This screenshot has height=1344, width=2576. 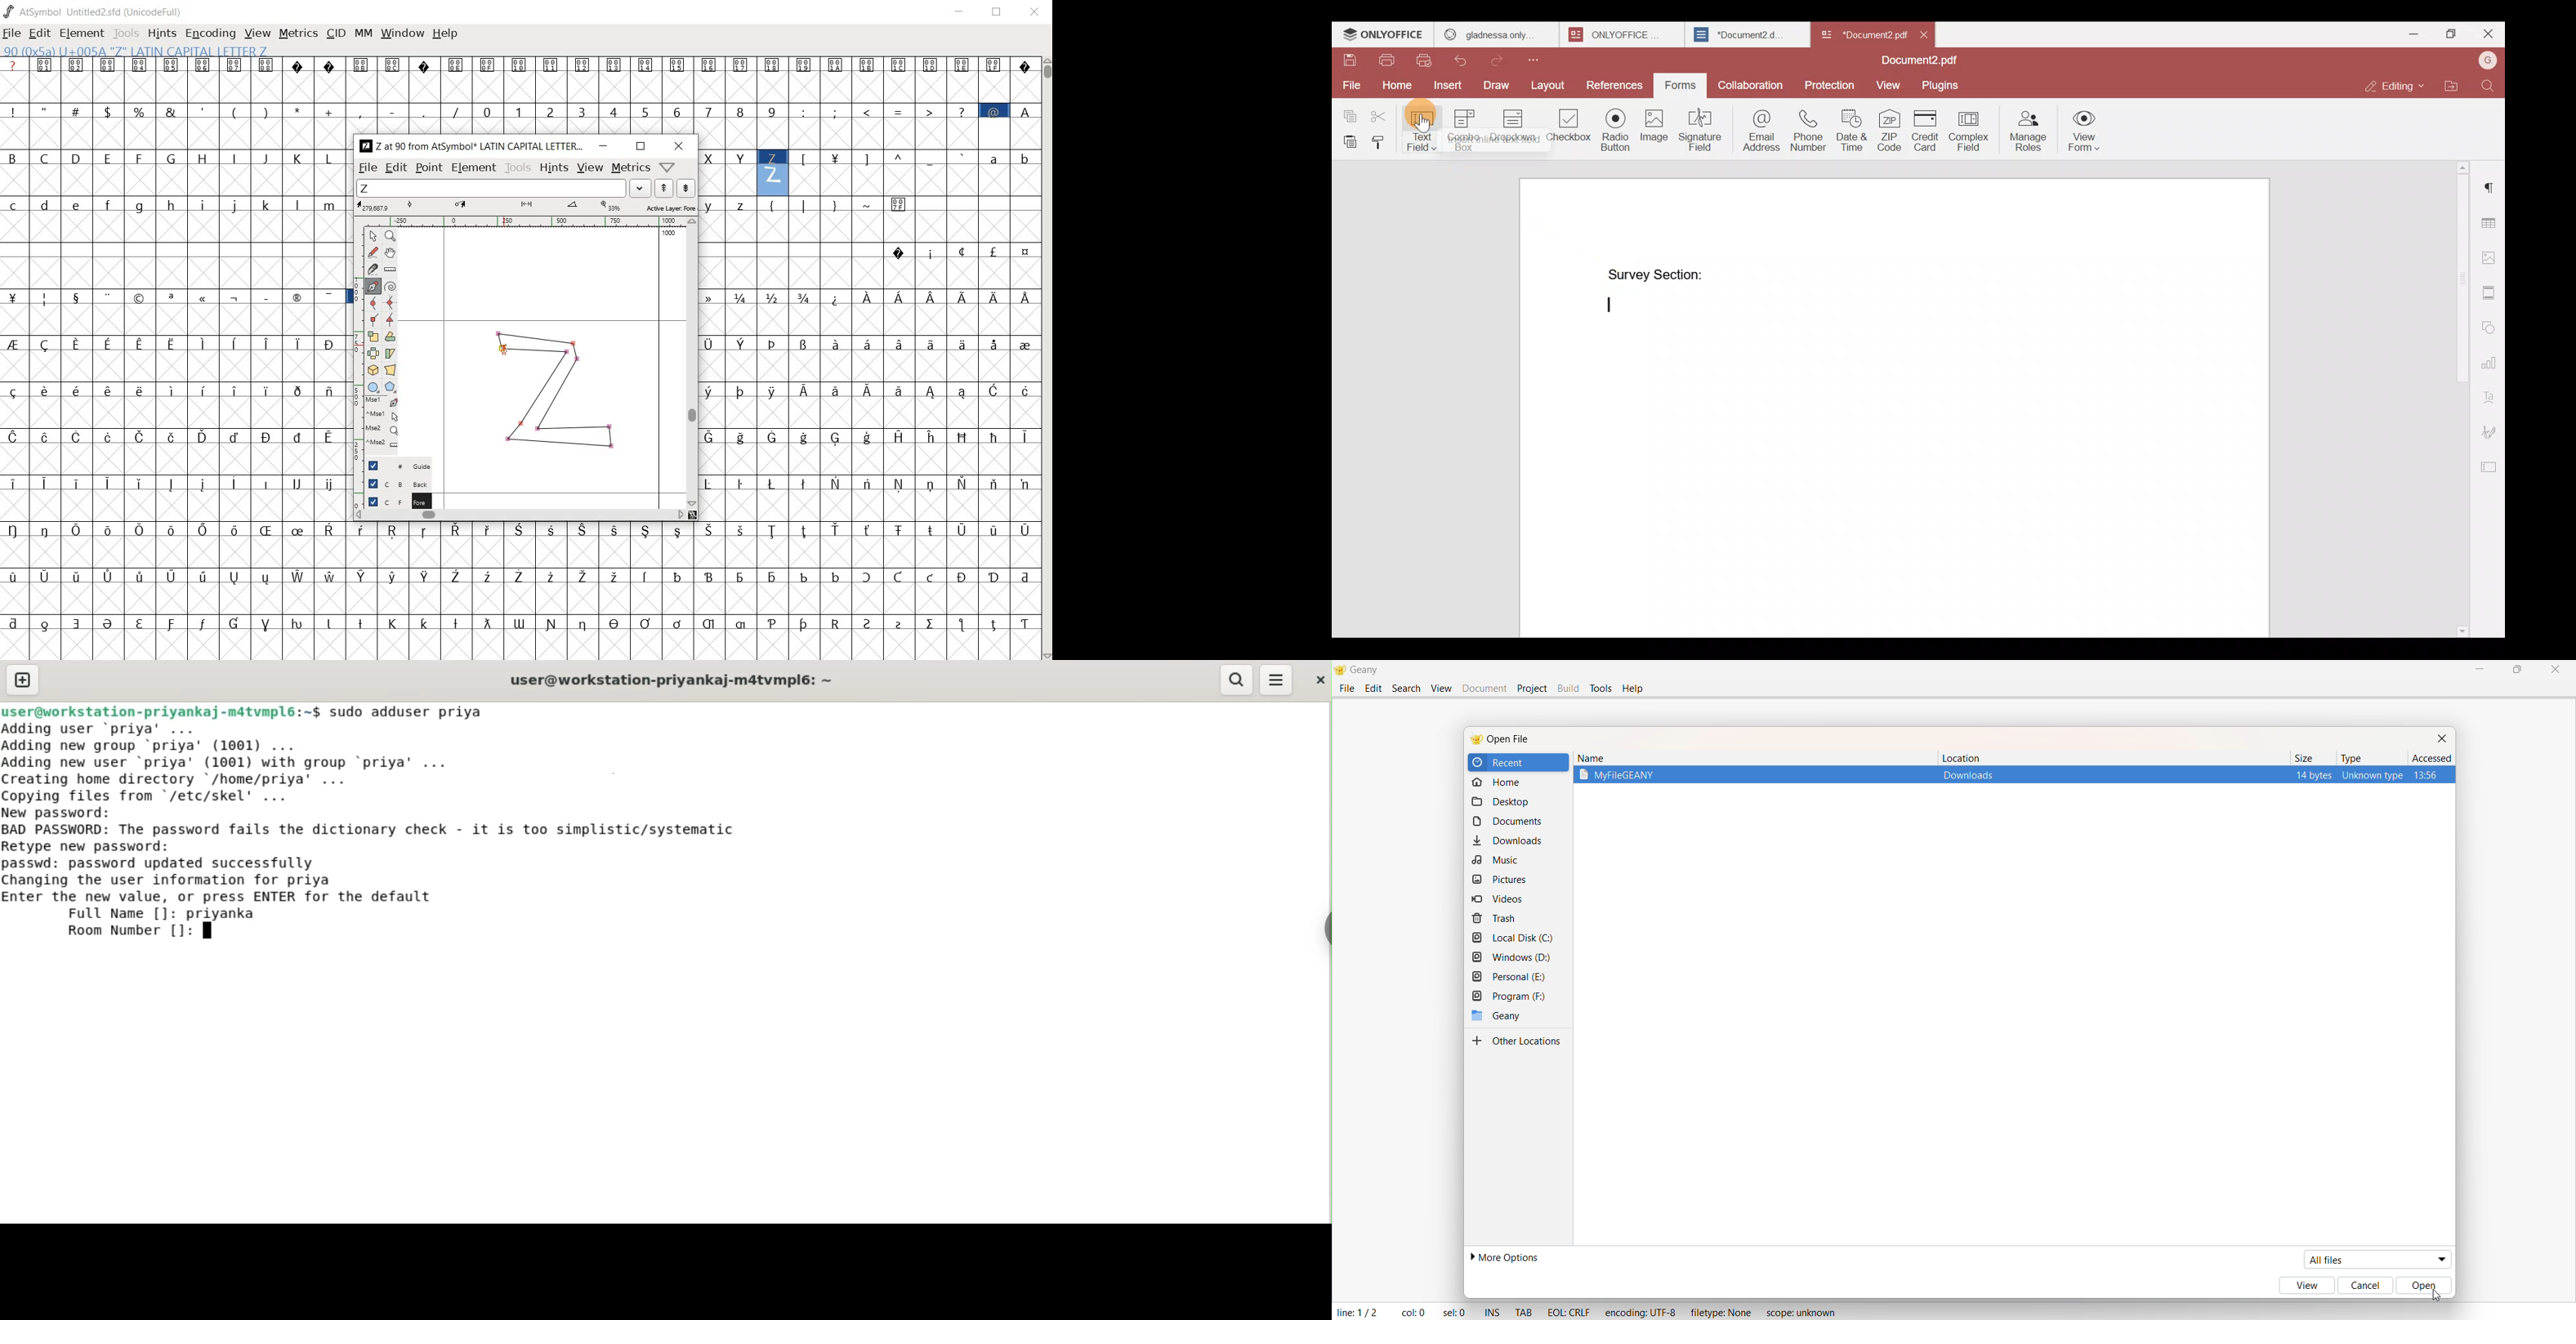 What do you see at coordinates (2082, 130) in the screenshot?
I see `View form` at bounding box center [2082, 130].